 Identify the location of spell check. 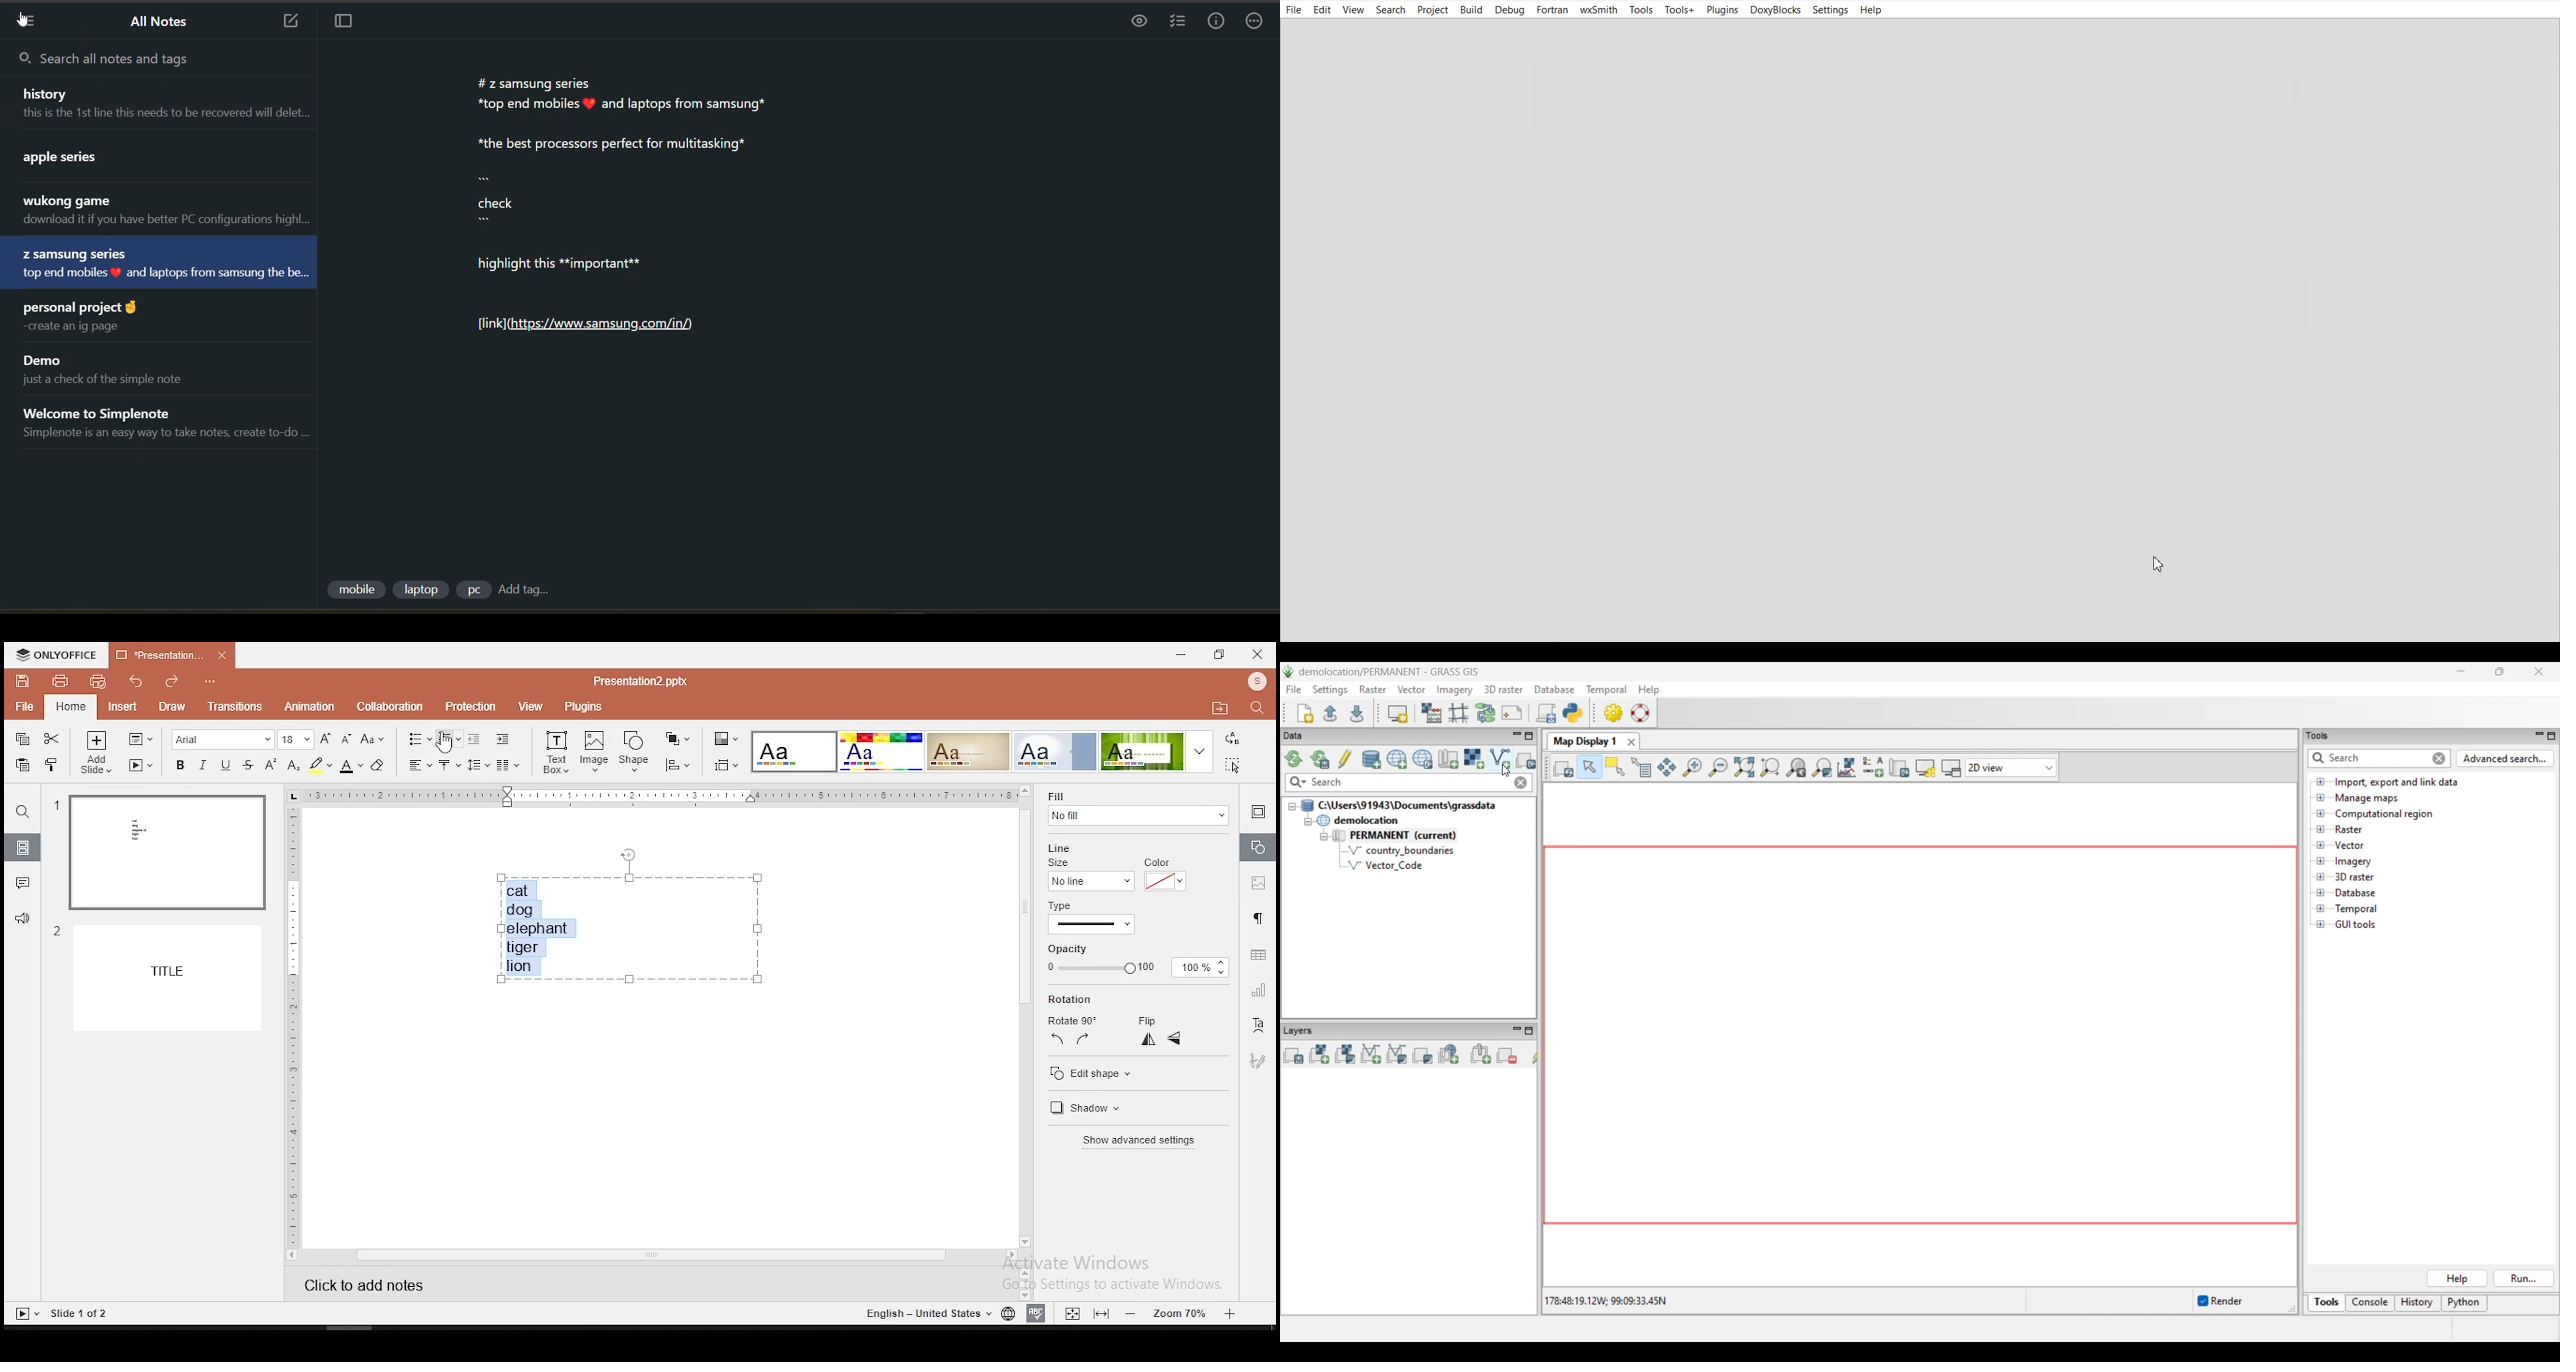
(1036, 1314).